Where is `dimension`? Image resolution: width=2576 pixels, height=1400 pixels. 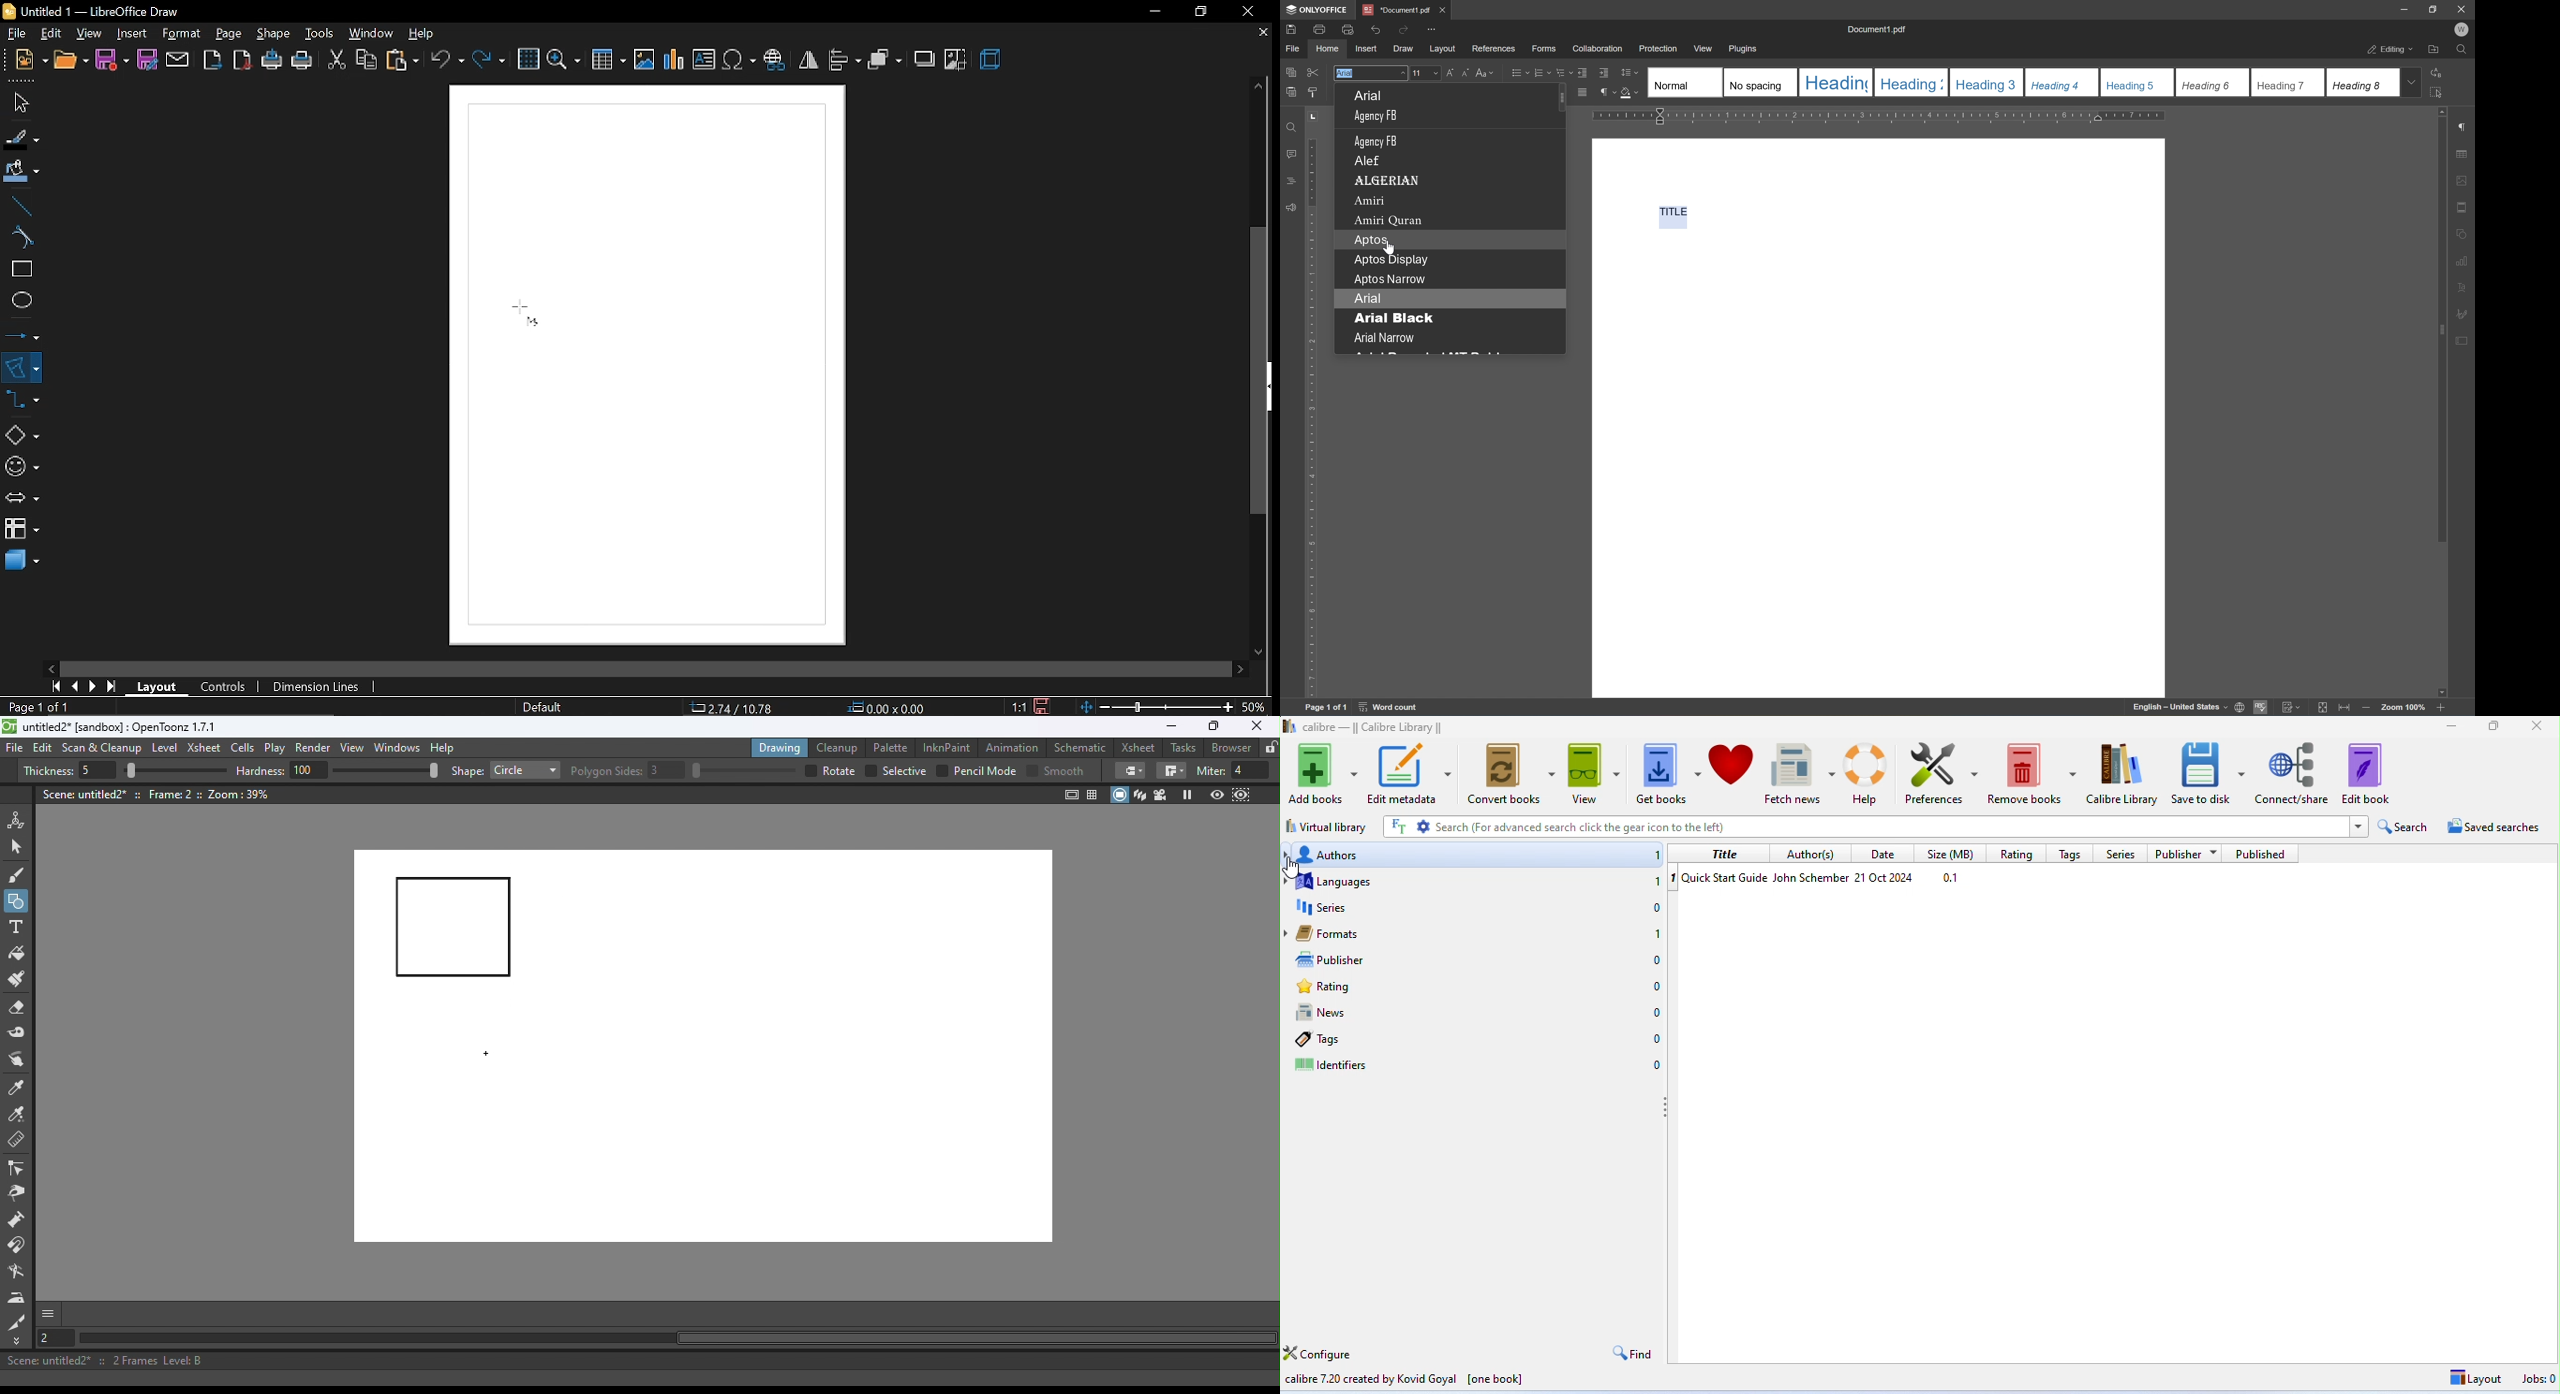 dimension is located at coordinates (318, 684).